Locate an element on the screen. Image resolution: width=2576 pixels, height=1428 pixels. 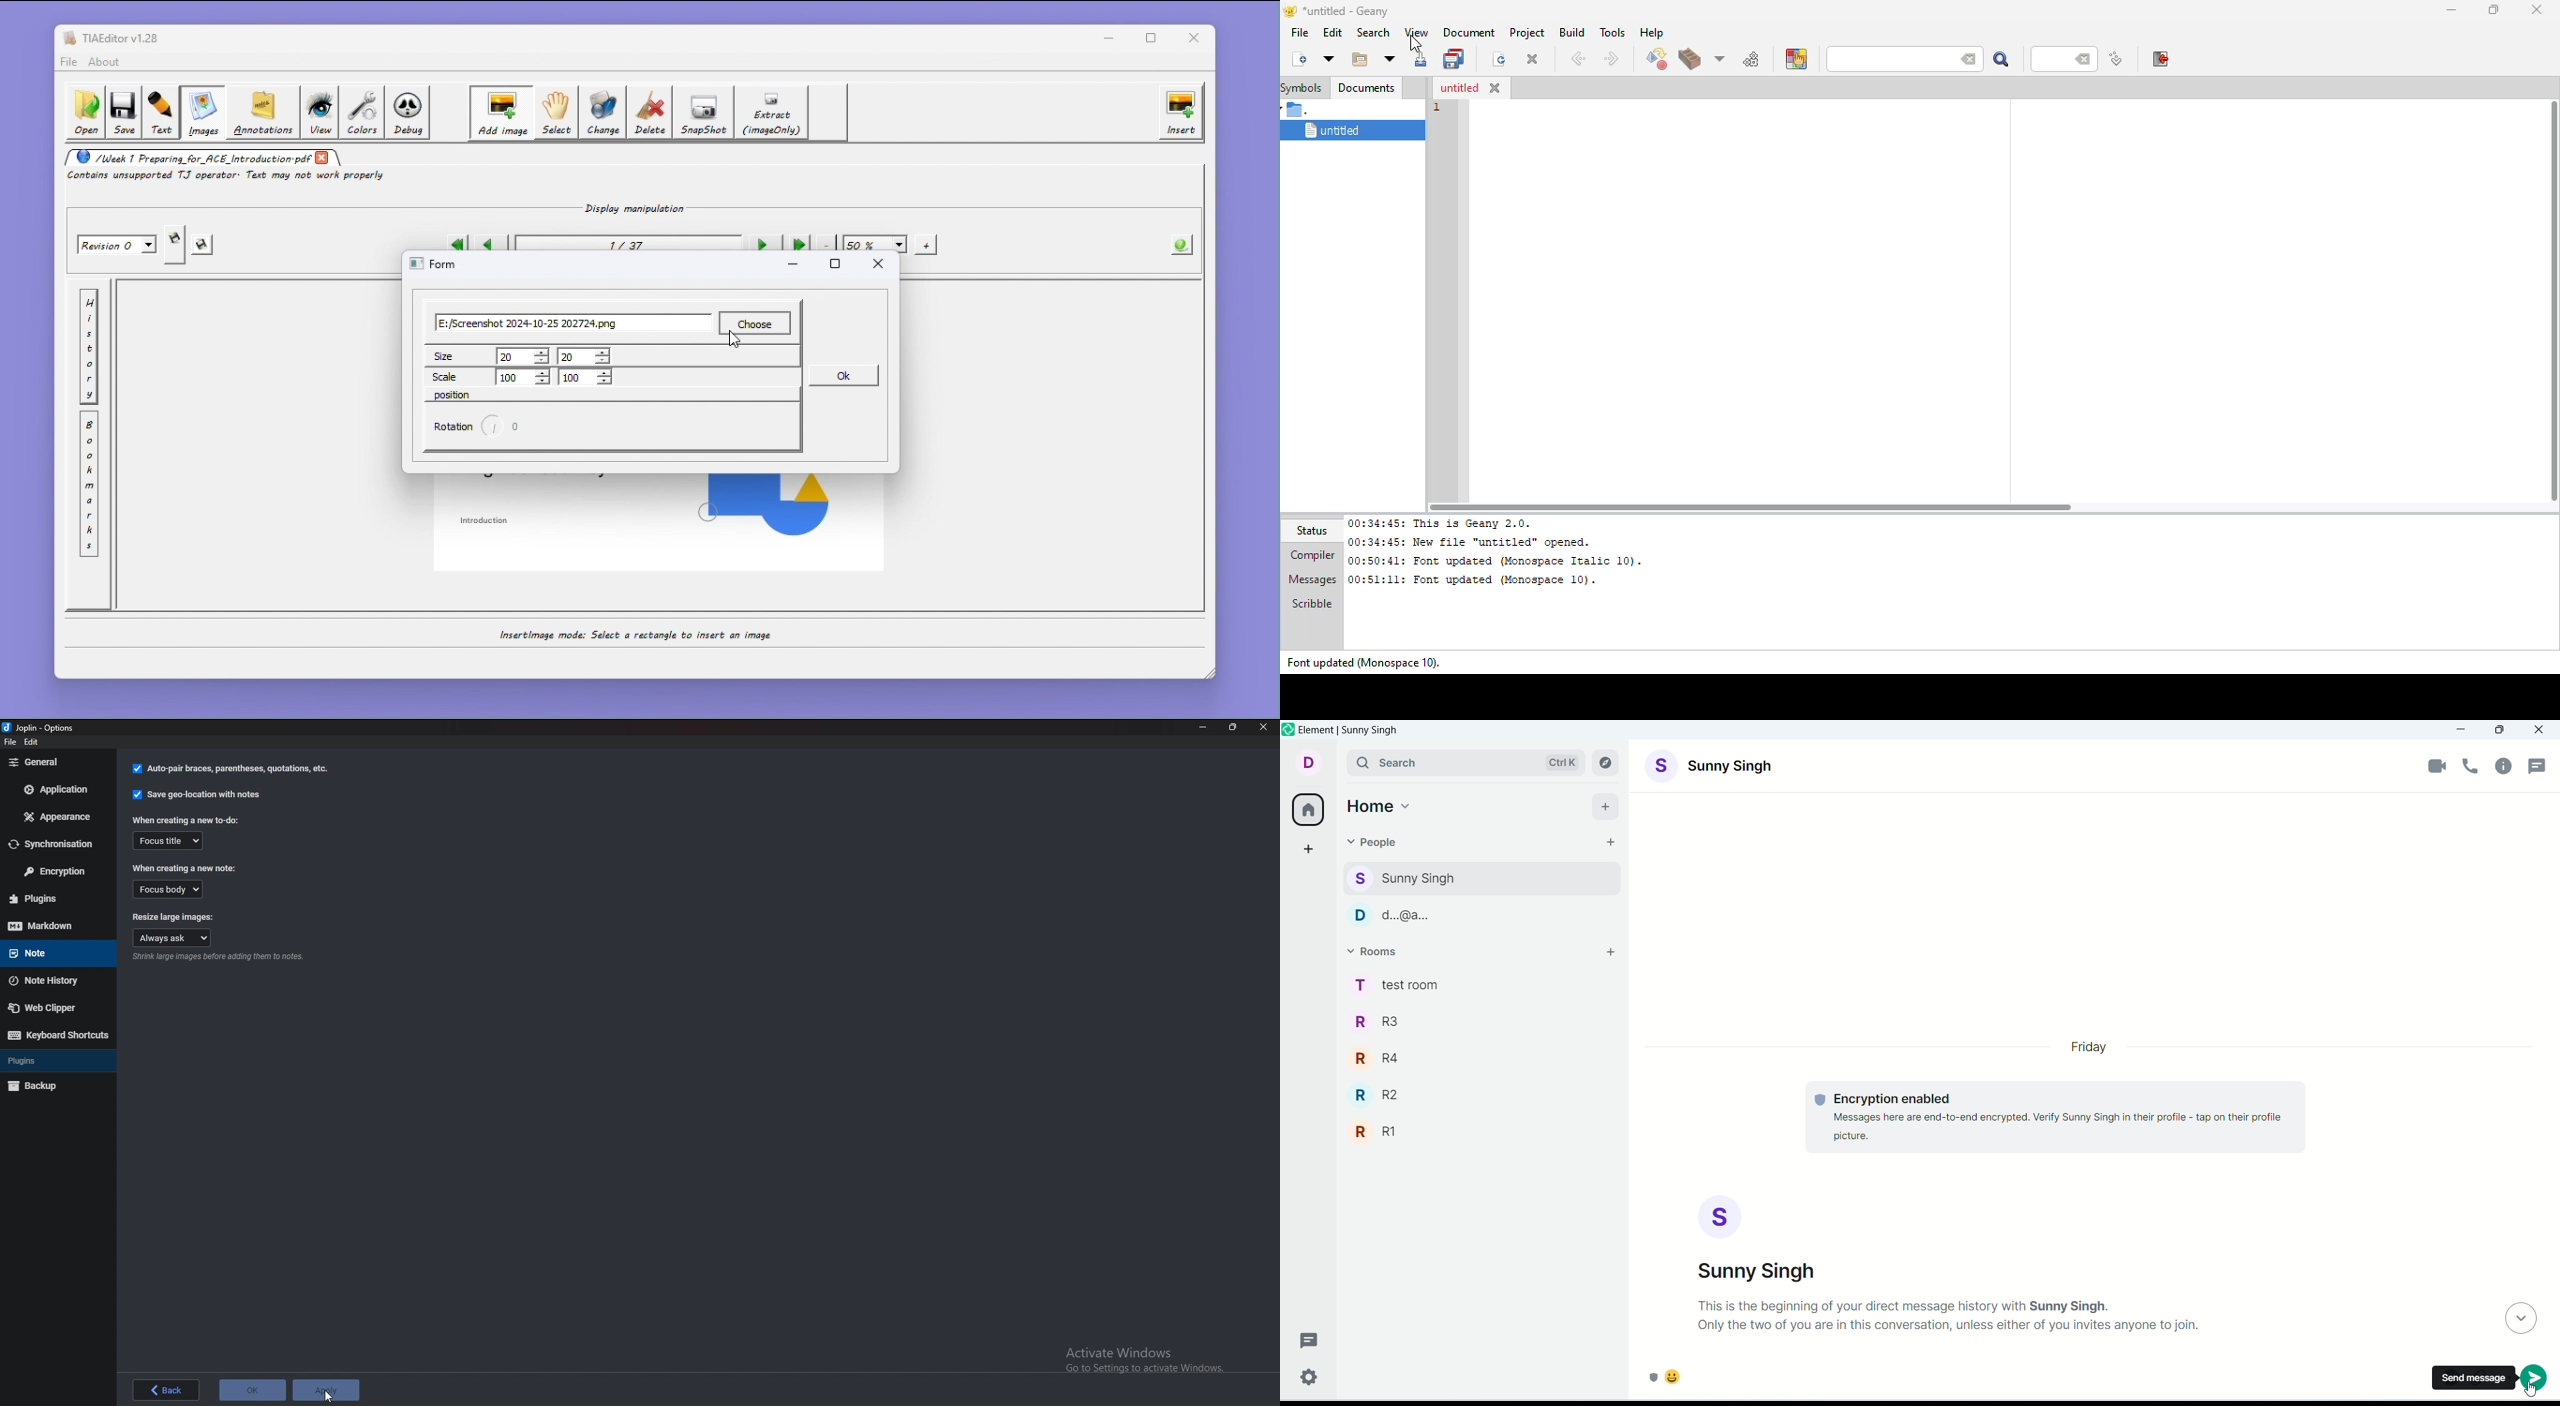
Info is located at coordinates (219, 957).